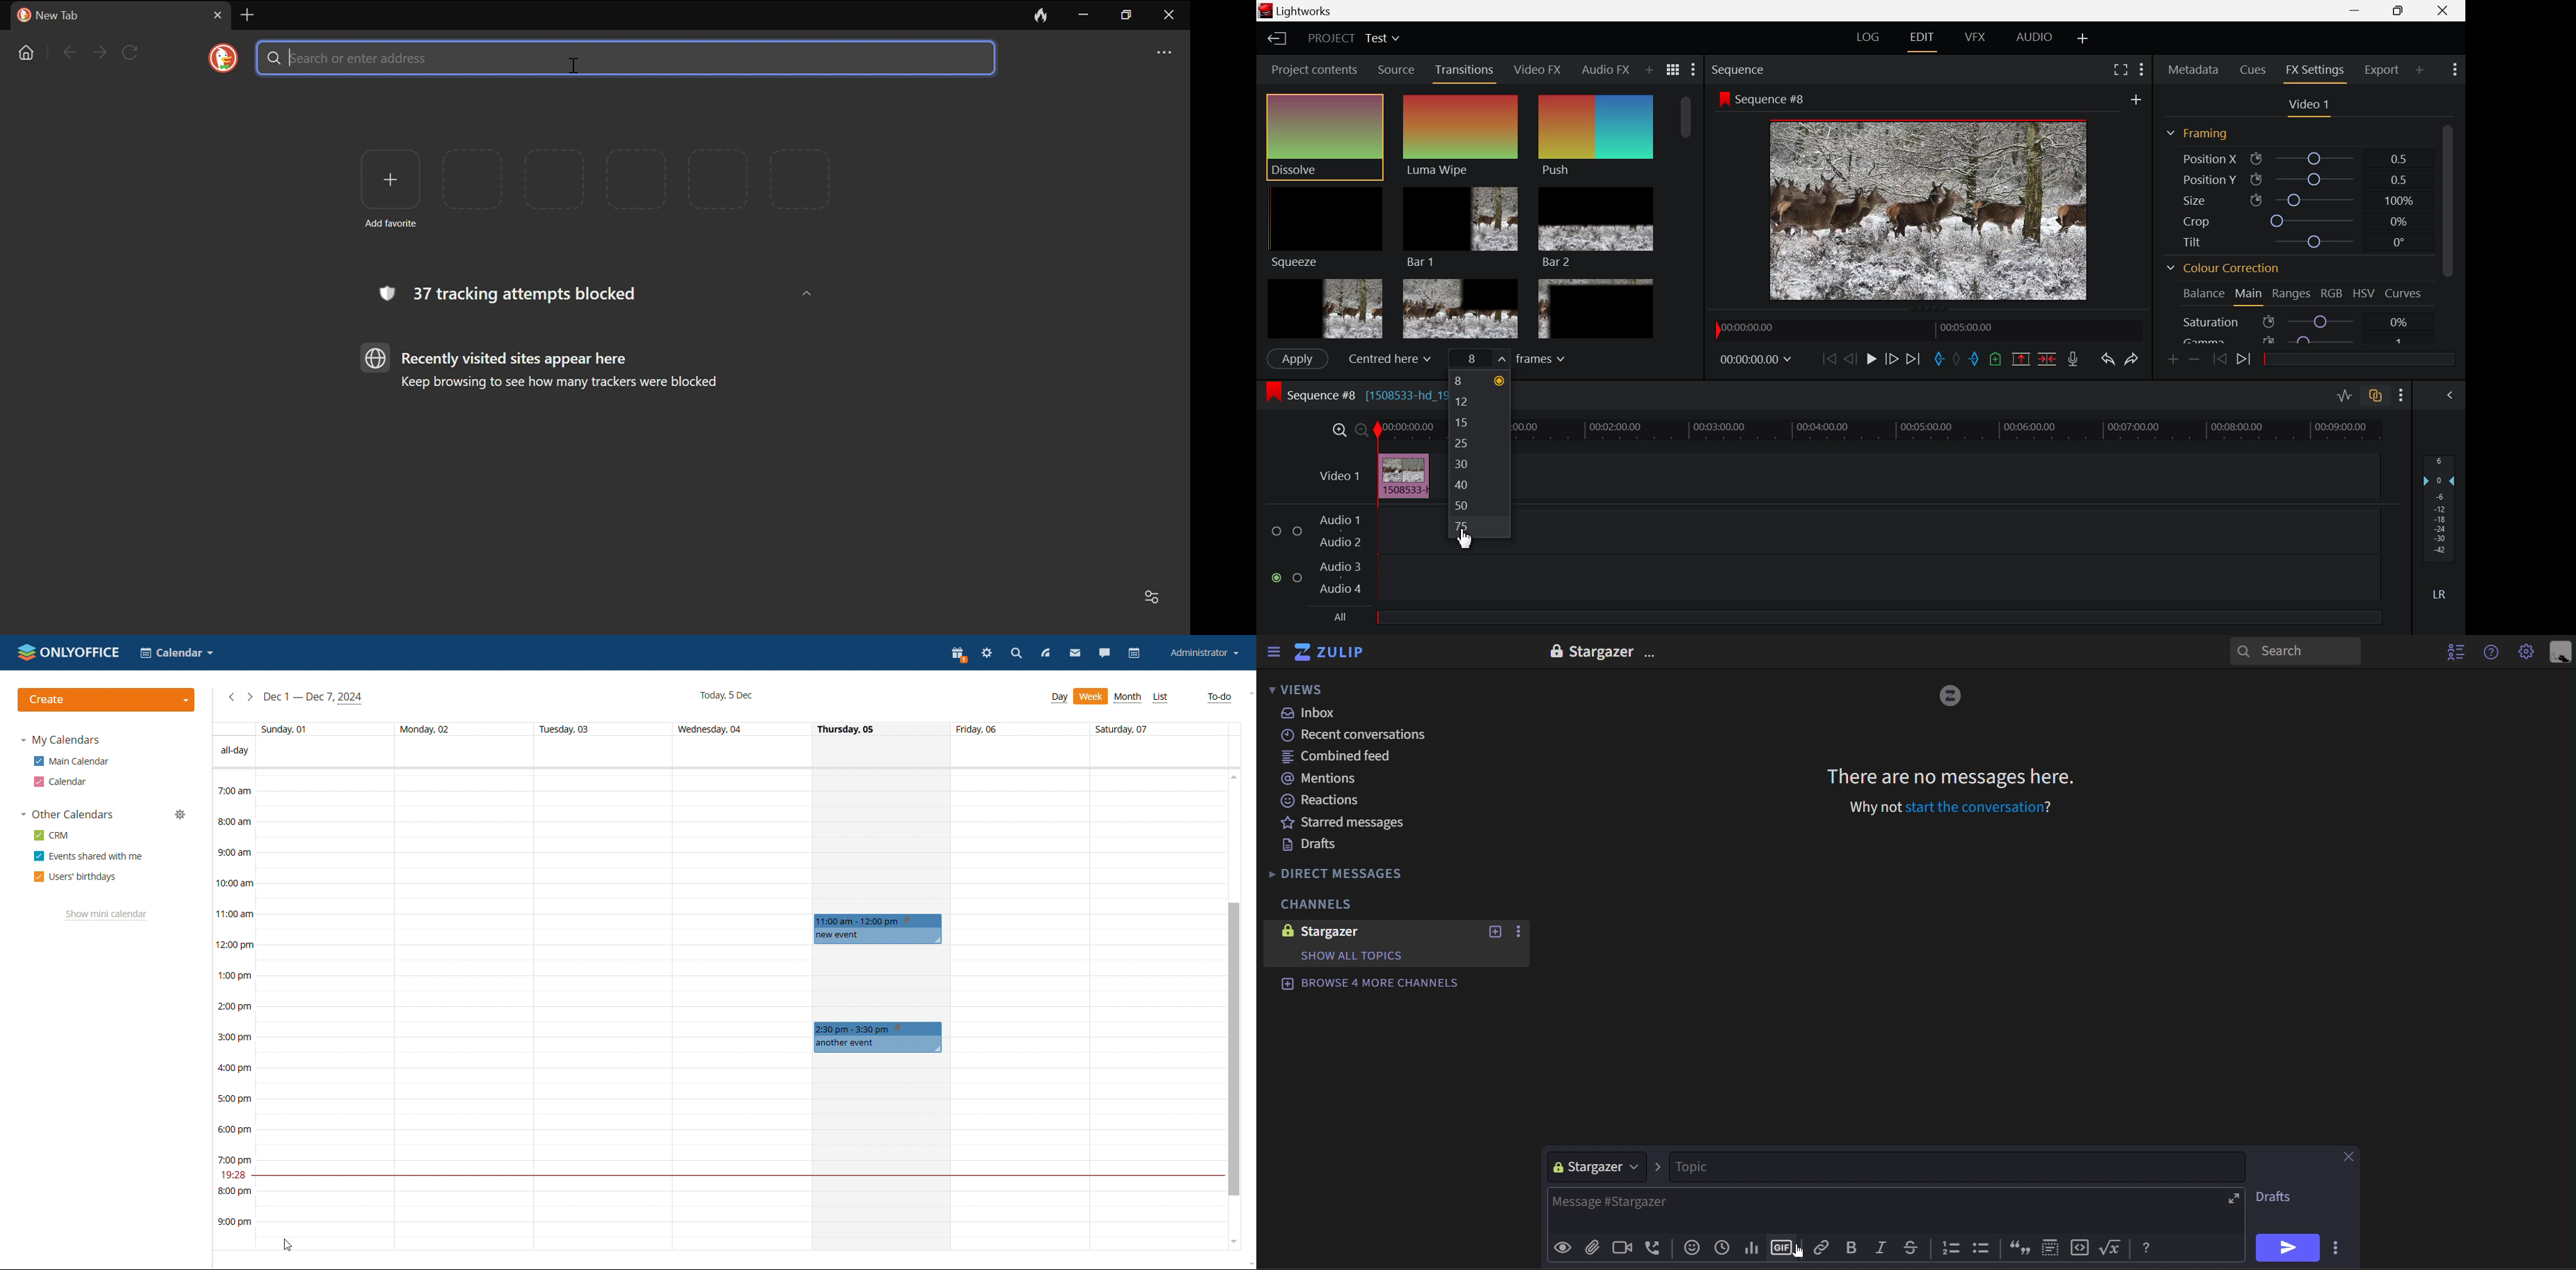 This screenshot has width=2576, height=1288. What do you see at coordinates (1958, 362) in the screenshot?
I see `Remove all marks` at bounding box center [1958, 362].